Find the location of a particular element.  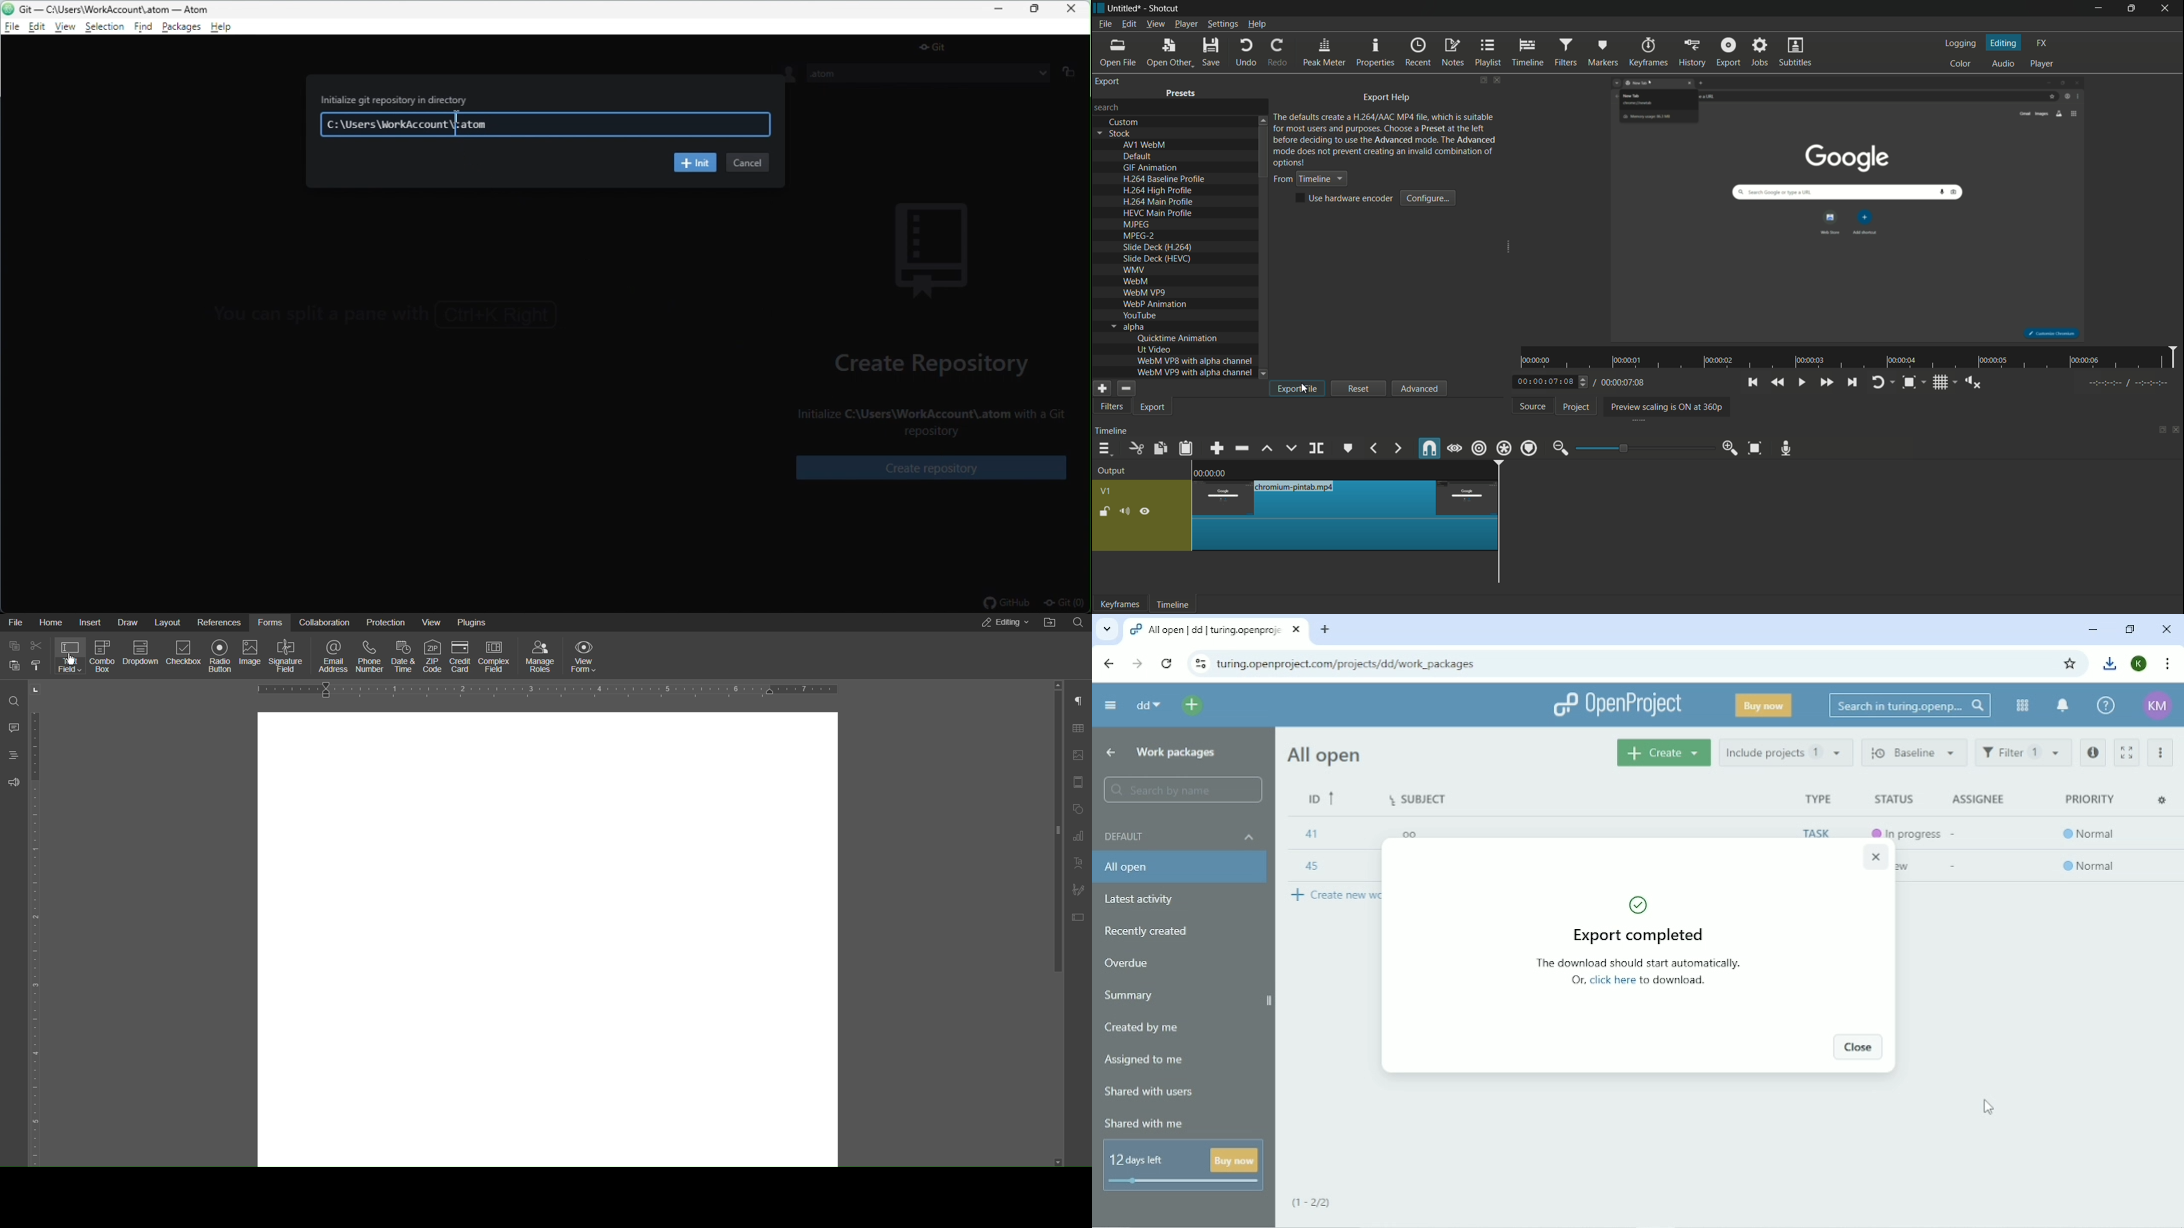

configure is located at coordinates (1430, 197).